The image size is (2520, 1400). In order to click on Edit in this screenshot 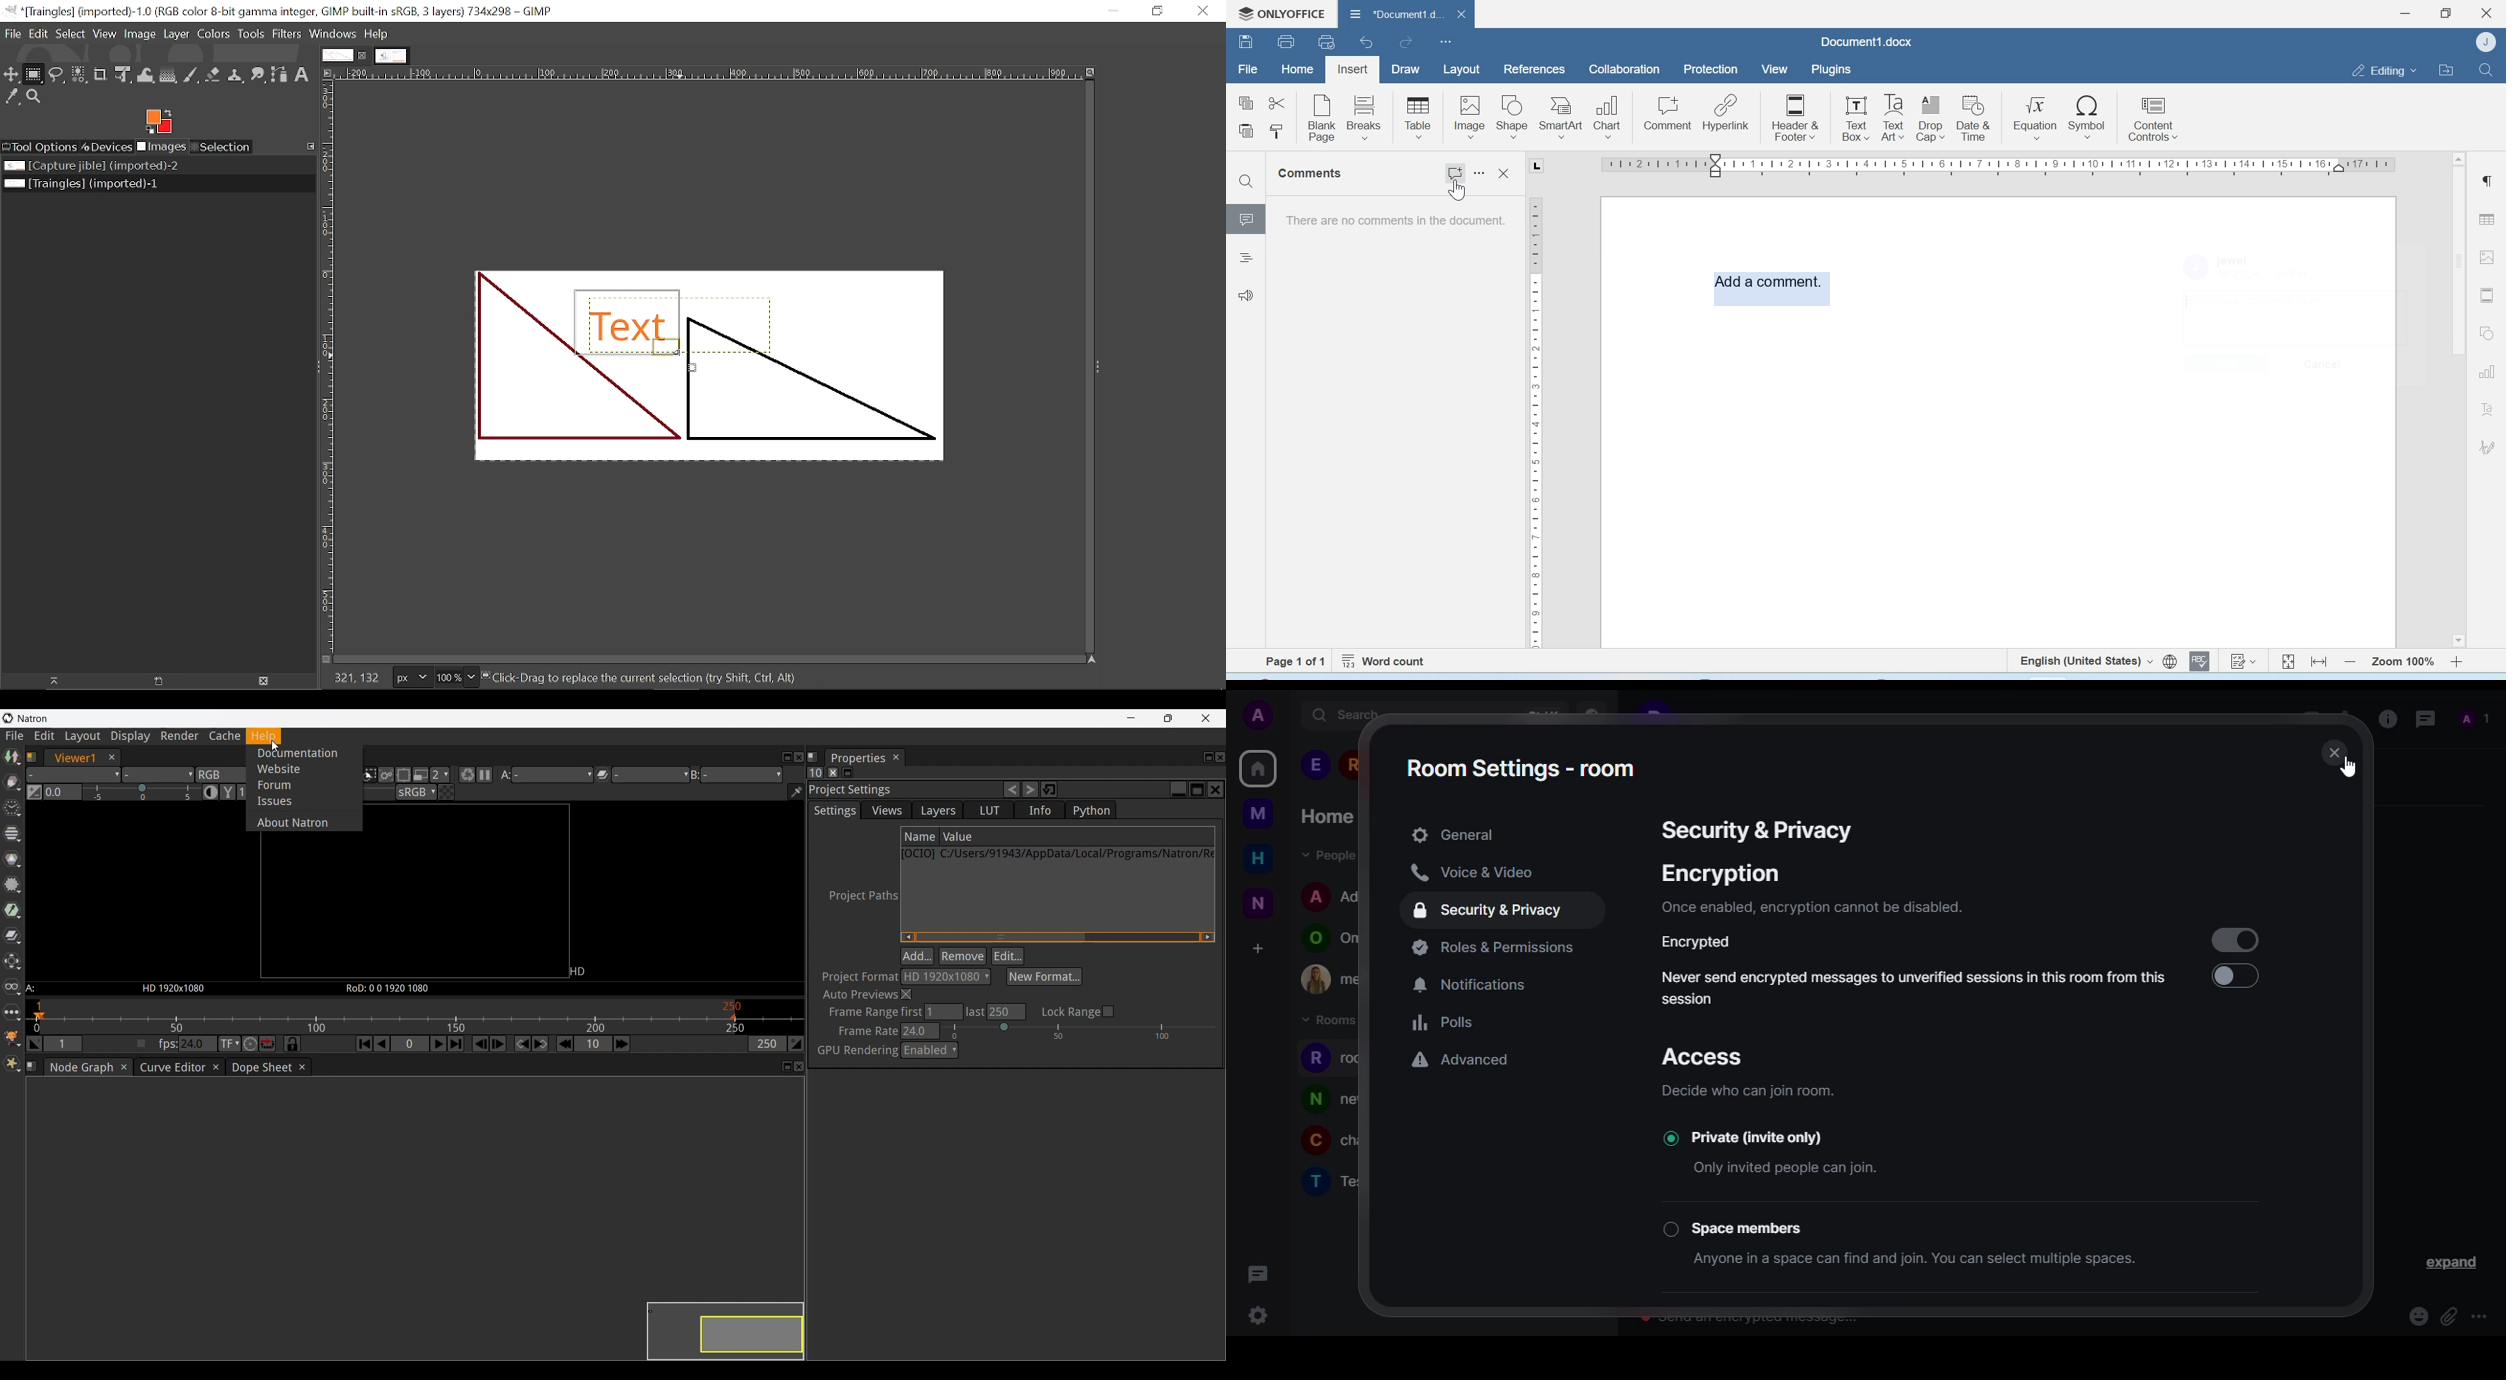, I will do `click(38, 34)`.